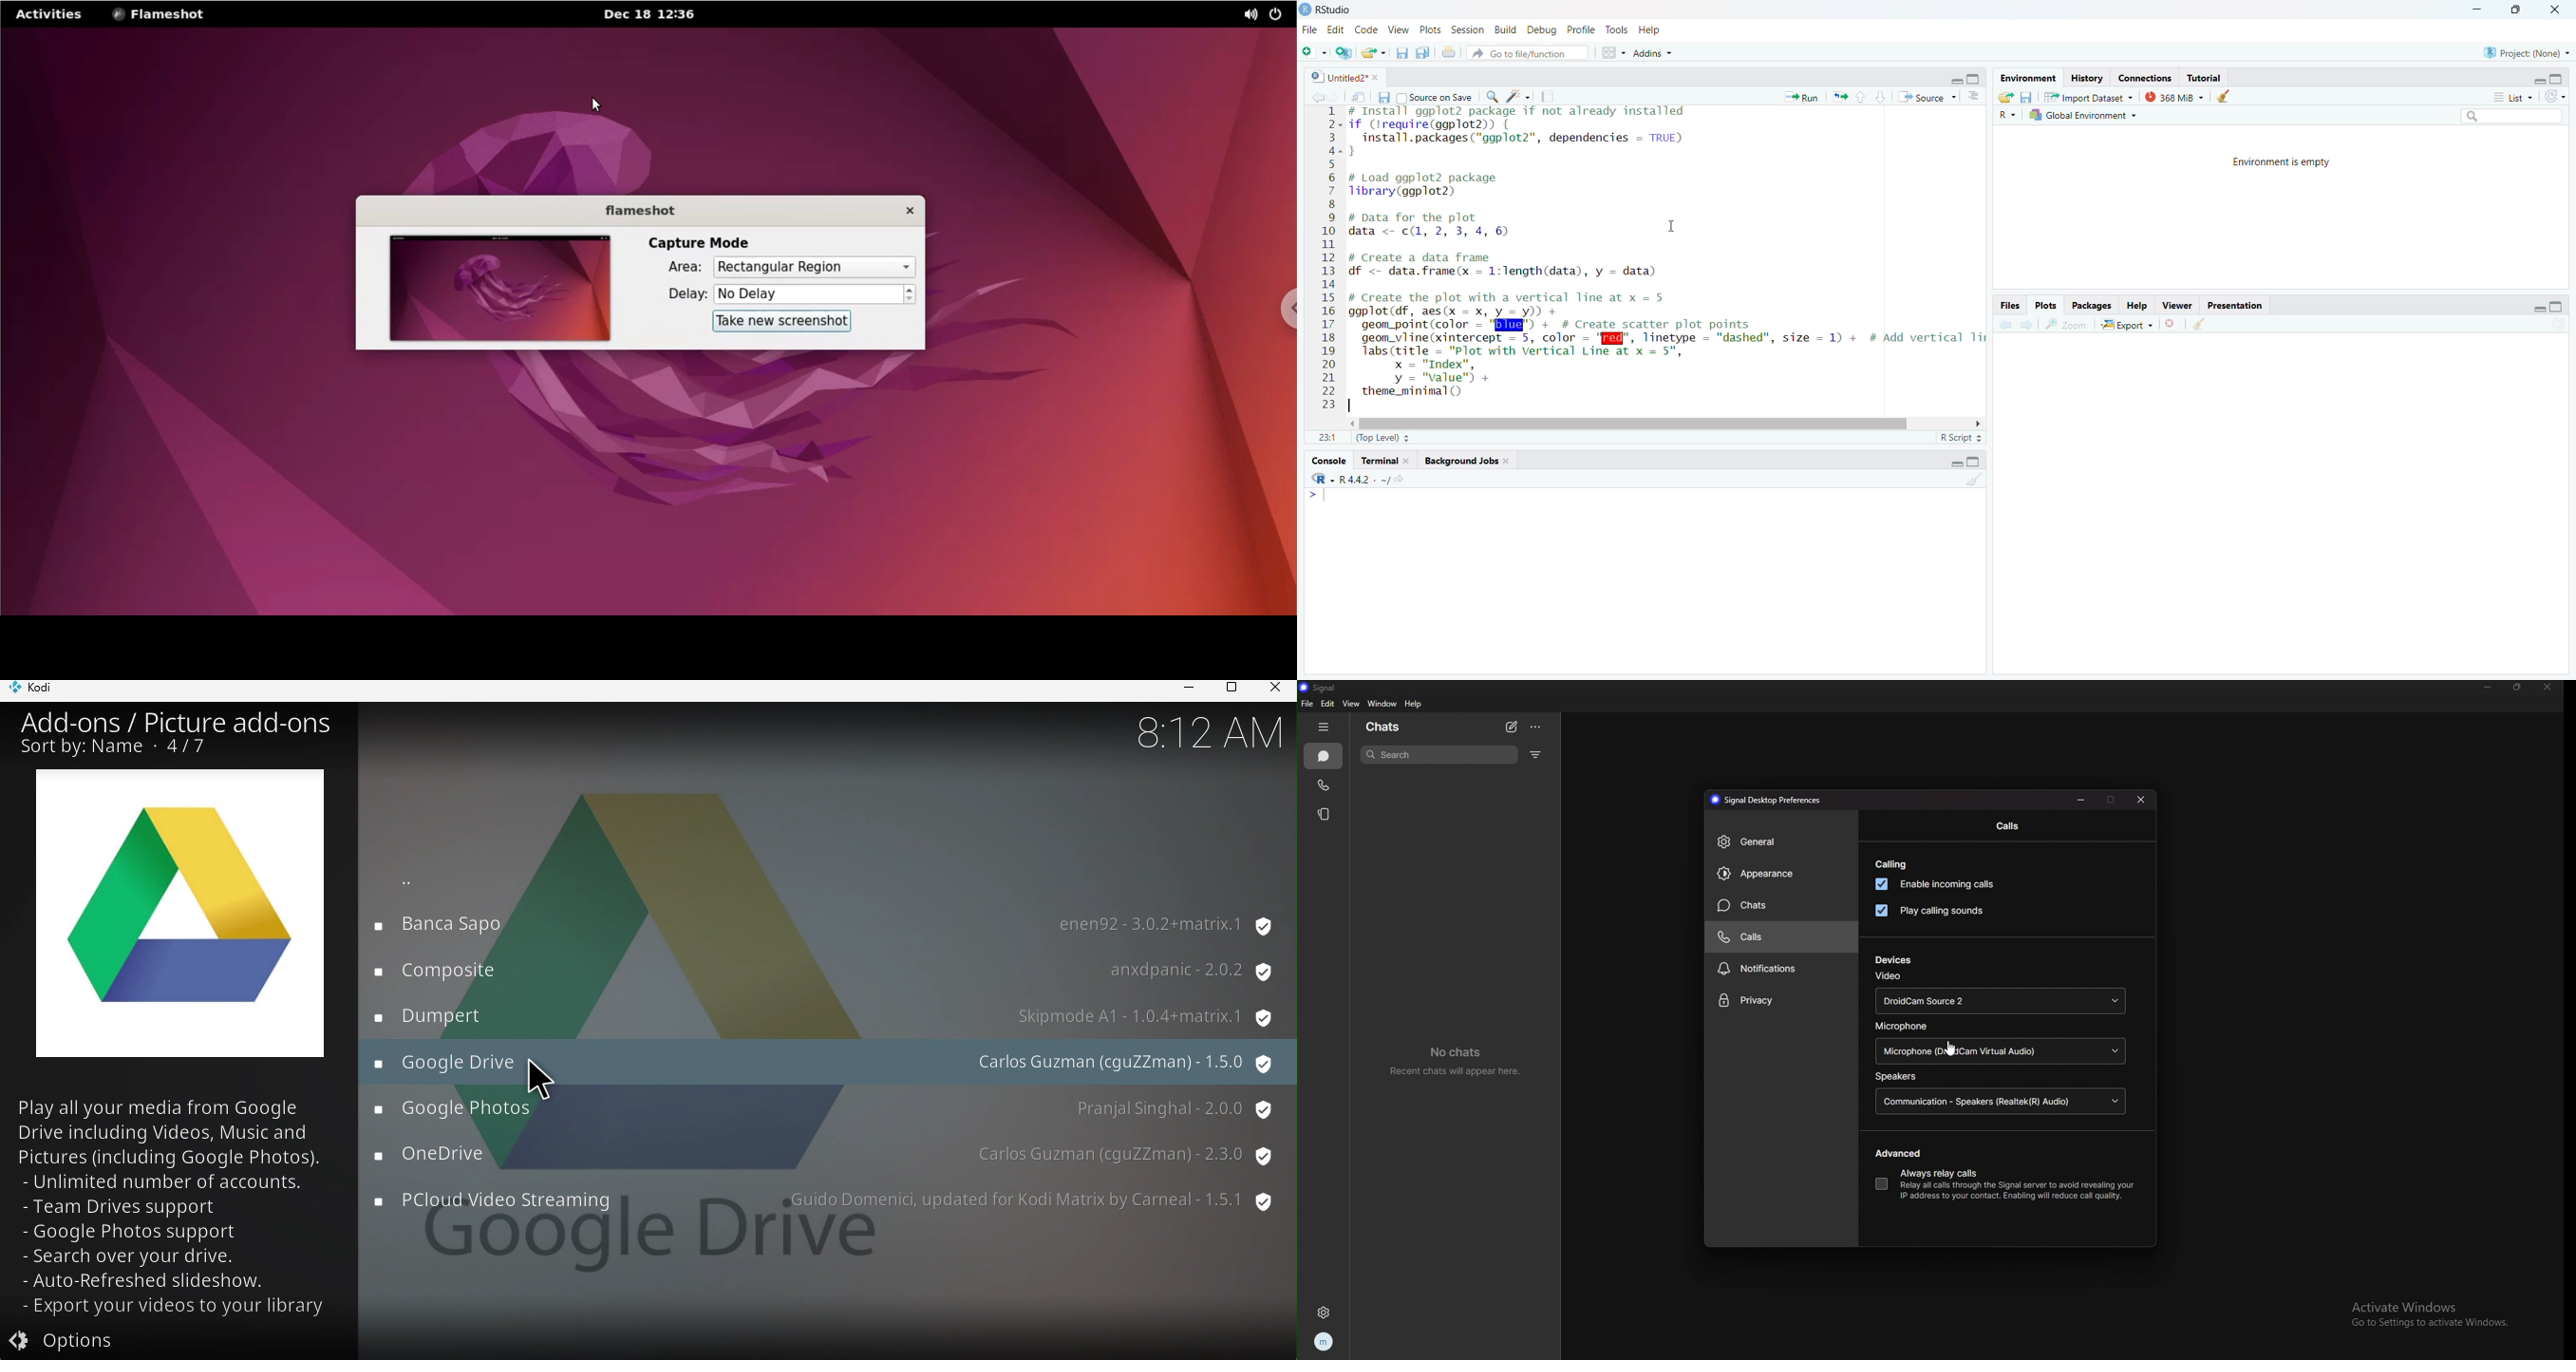 The width and height of the screenshot is (2576, 1372). Describe the element at coordinates (504, 288) in the screenshot. I see `screenshot preview` at that location.